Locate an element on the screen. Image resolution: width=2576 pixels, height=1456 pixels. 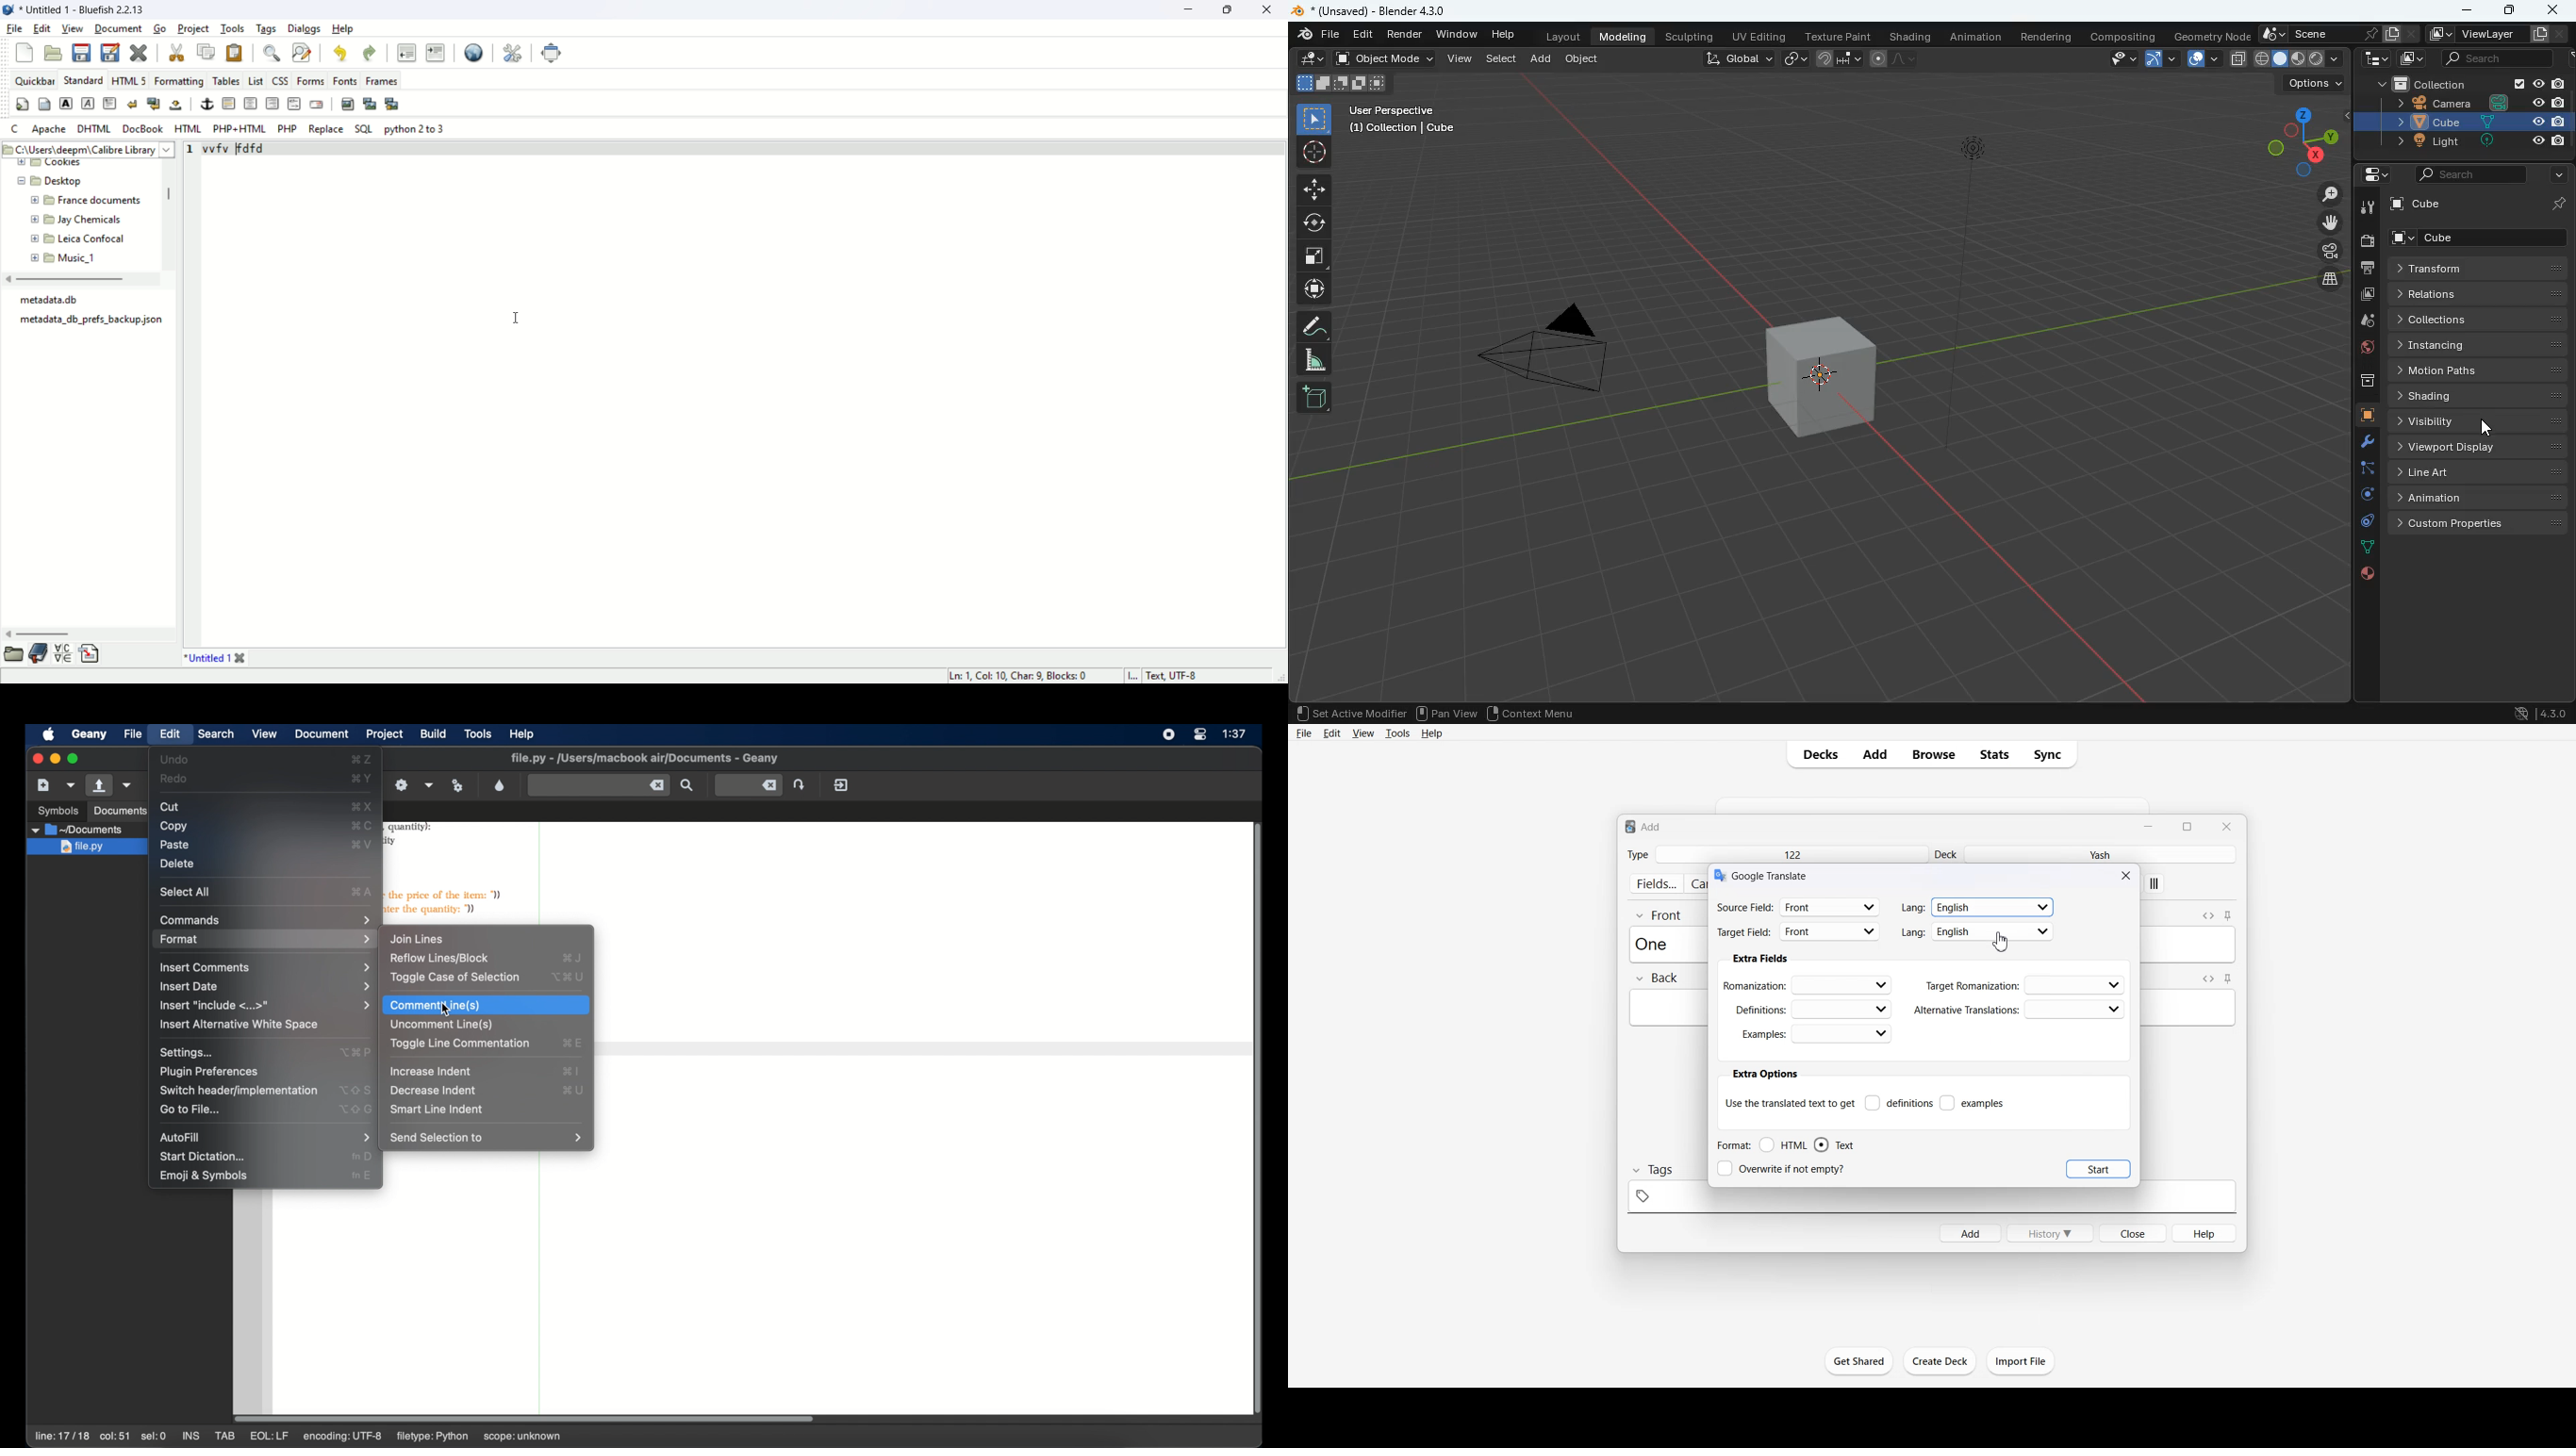
fonts is located at coordinates (345, 82).